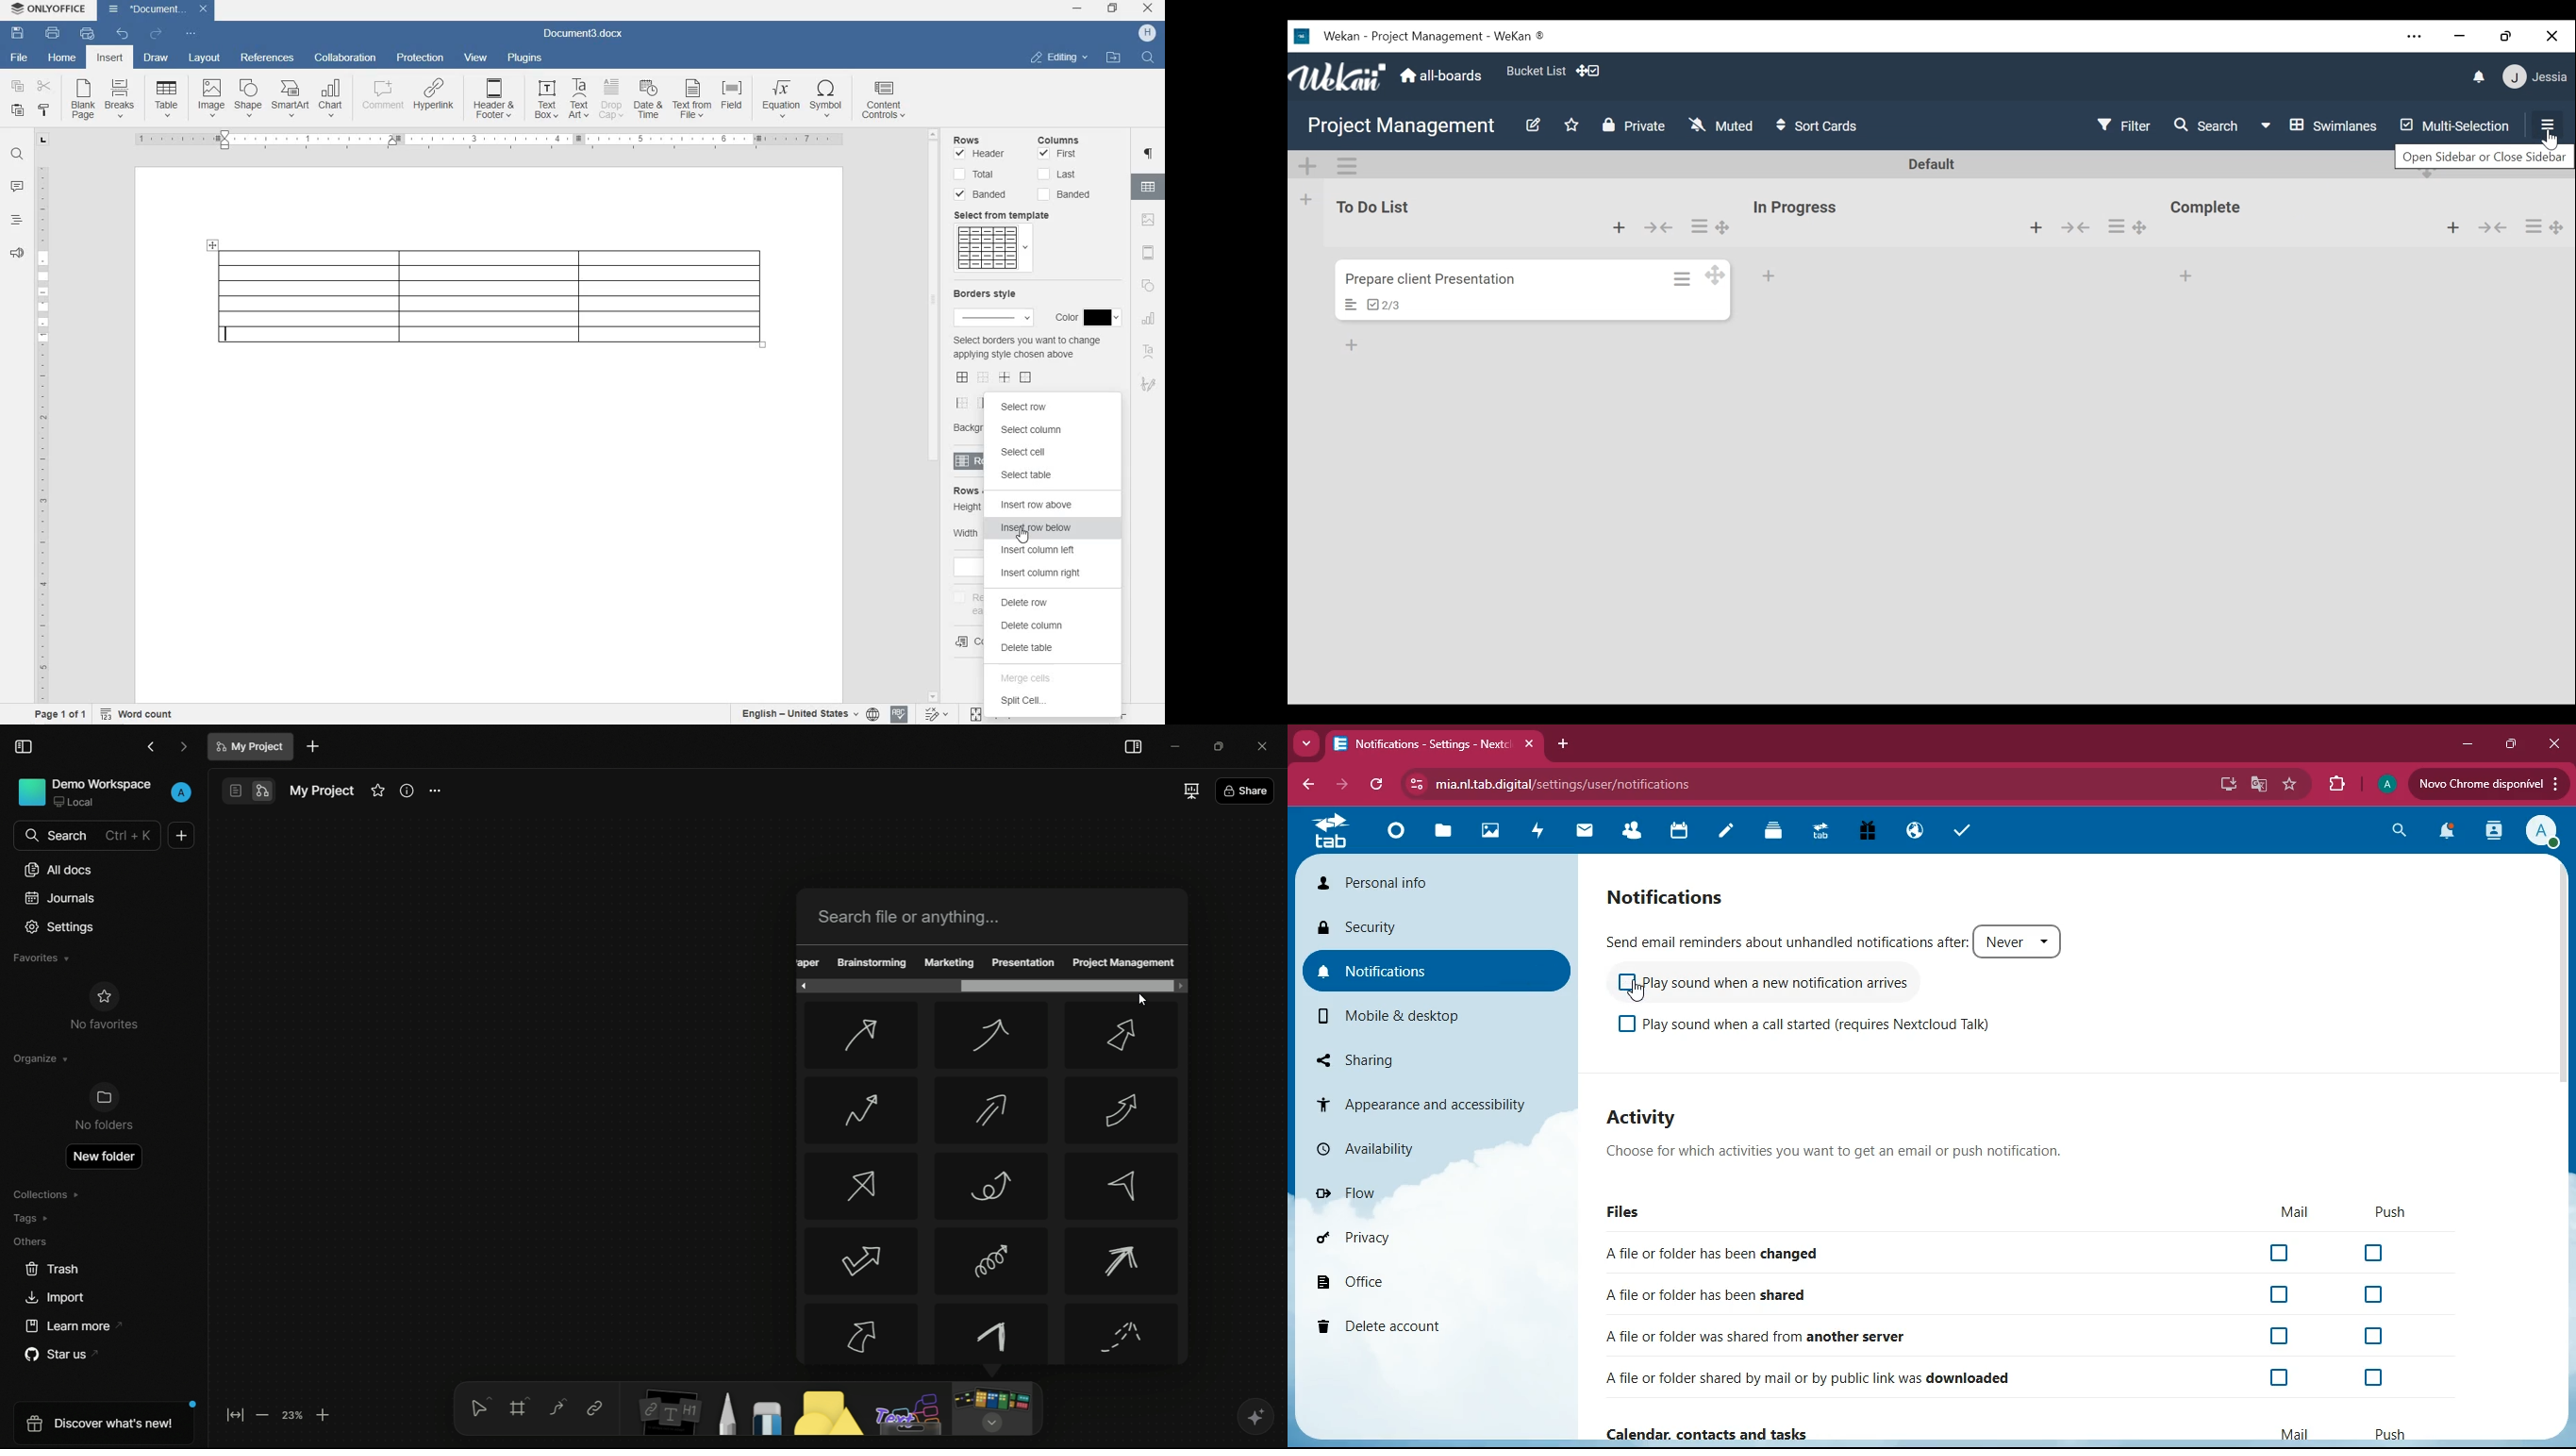 Image resolution: width=2576 pixels, height=1456 pixels. Describe the element at coordinates (2463, 745) in the screenshot. I see `minimize` at that location.